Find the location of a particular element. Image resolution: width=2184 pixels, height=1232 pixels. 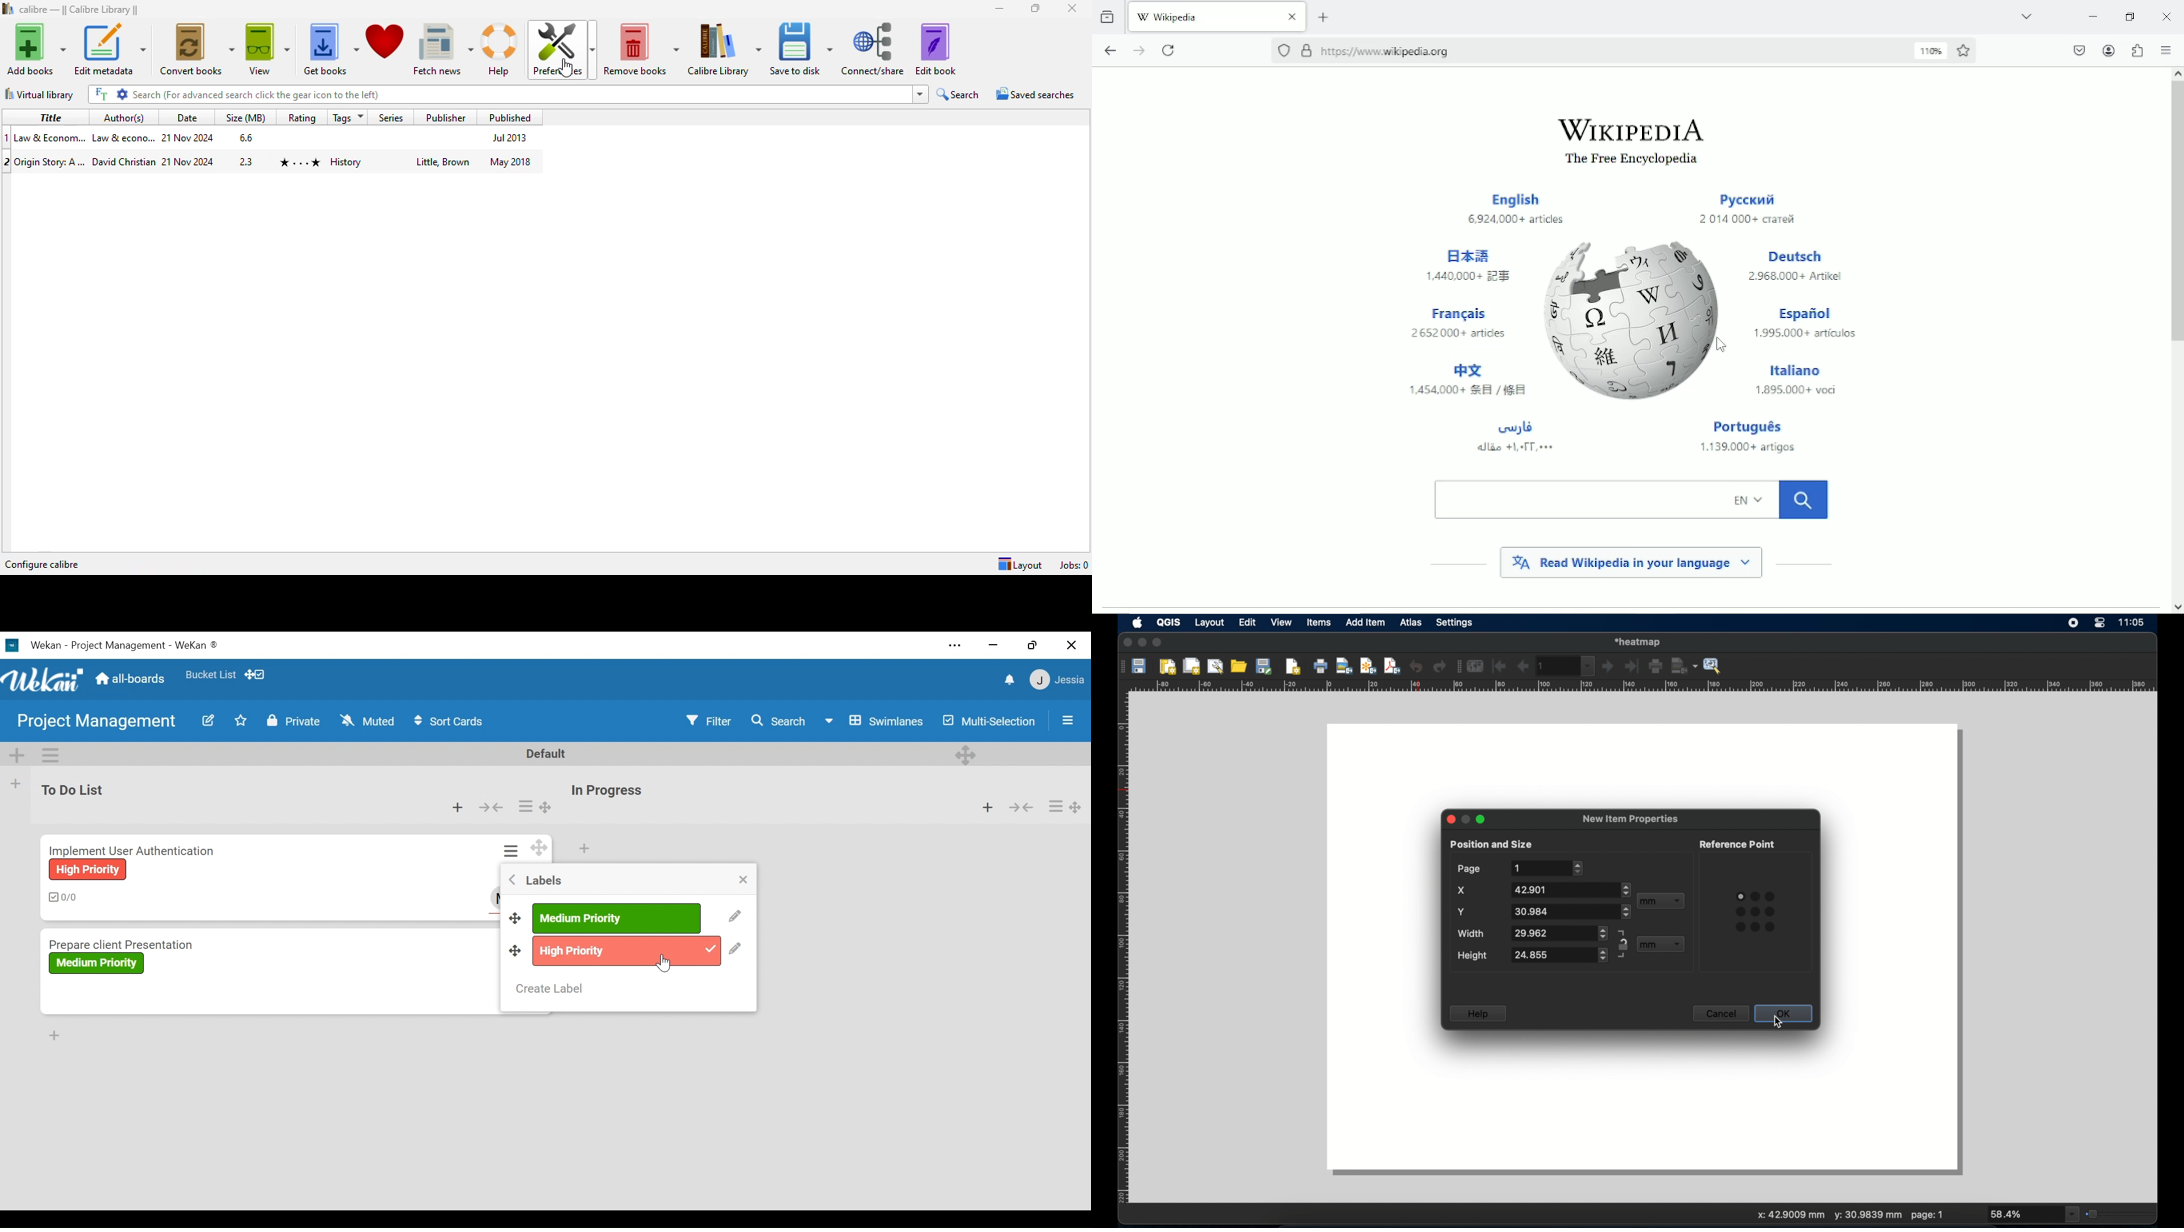

save project is located at coordinates (1140, 667).